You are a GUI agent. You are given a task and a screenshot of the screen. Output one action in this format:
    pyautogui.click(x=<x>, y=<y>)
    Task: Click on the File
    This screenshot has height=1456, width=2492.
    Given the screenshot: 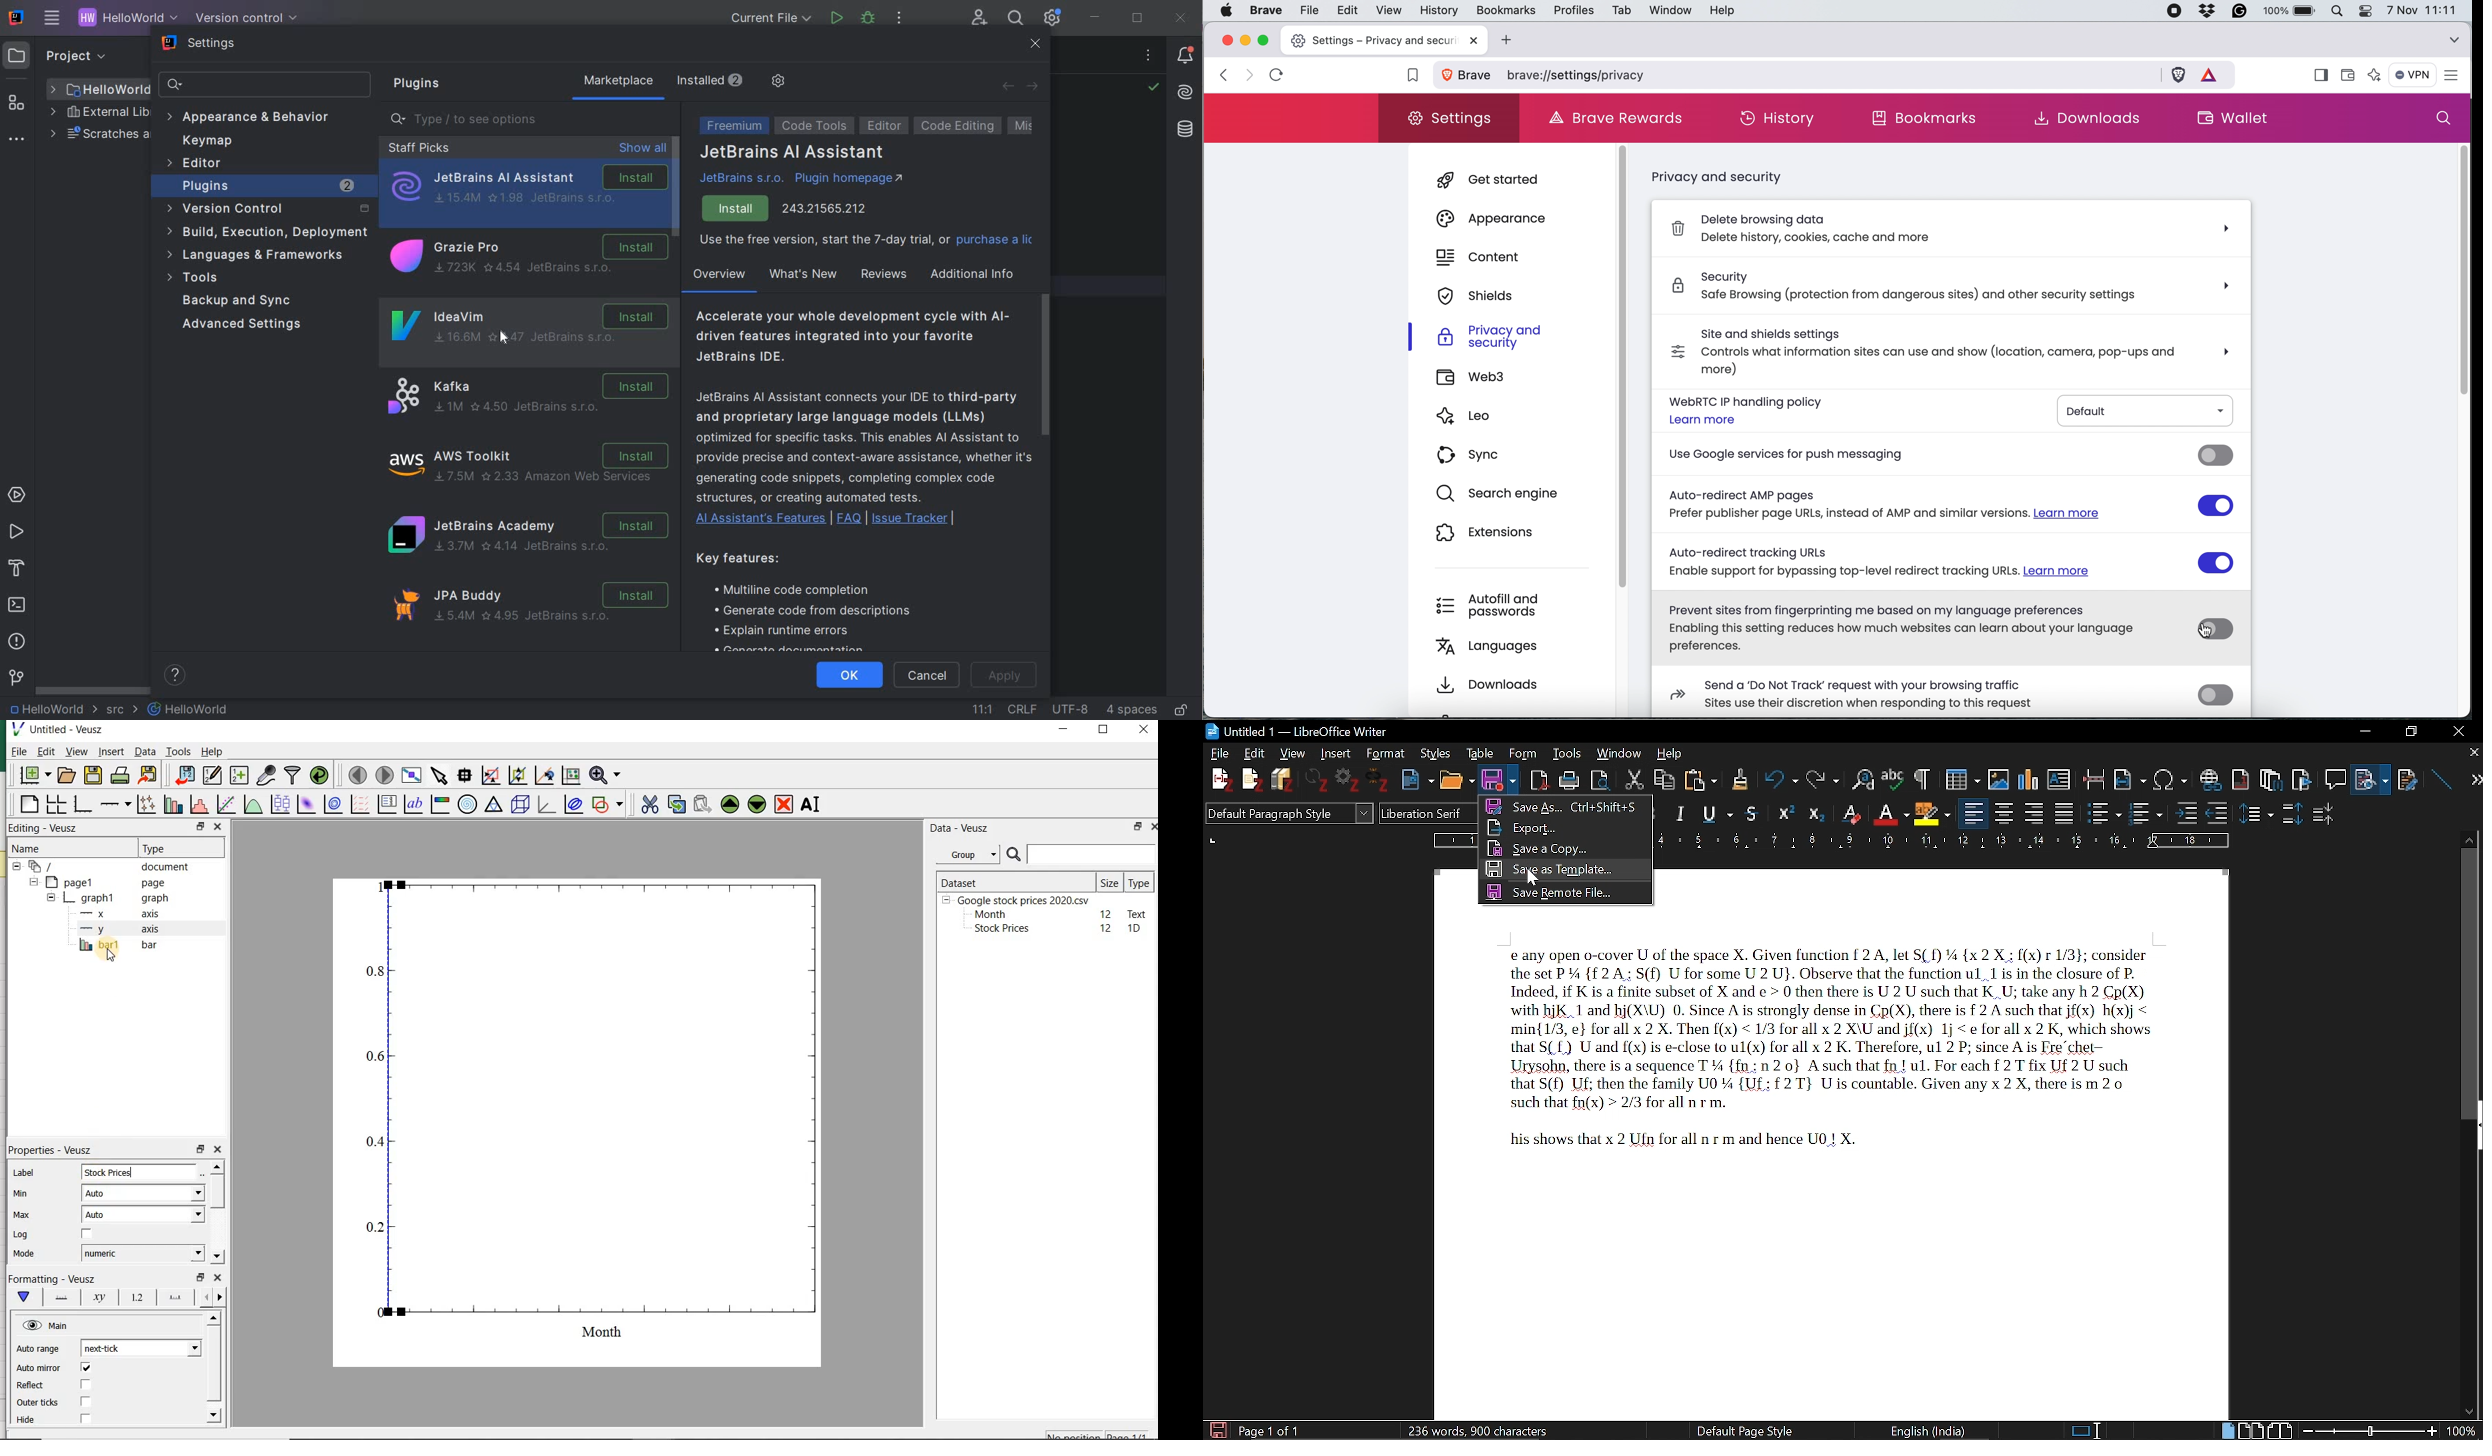 What is the action you would take?
    pyautogui.click(x=1222, y=754)
    